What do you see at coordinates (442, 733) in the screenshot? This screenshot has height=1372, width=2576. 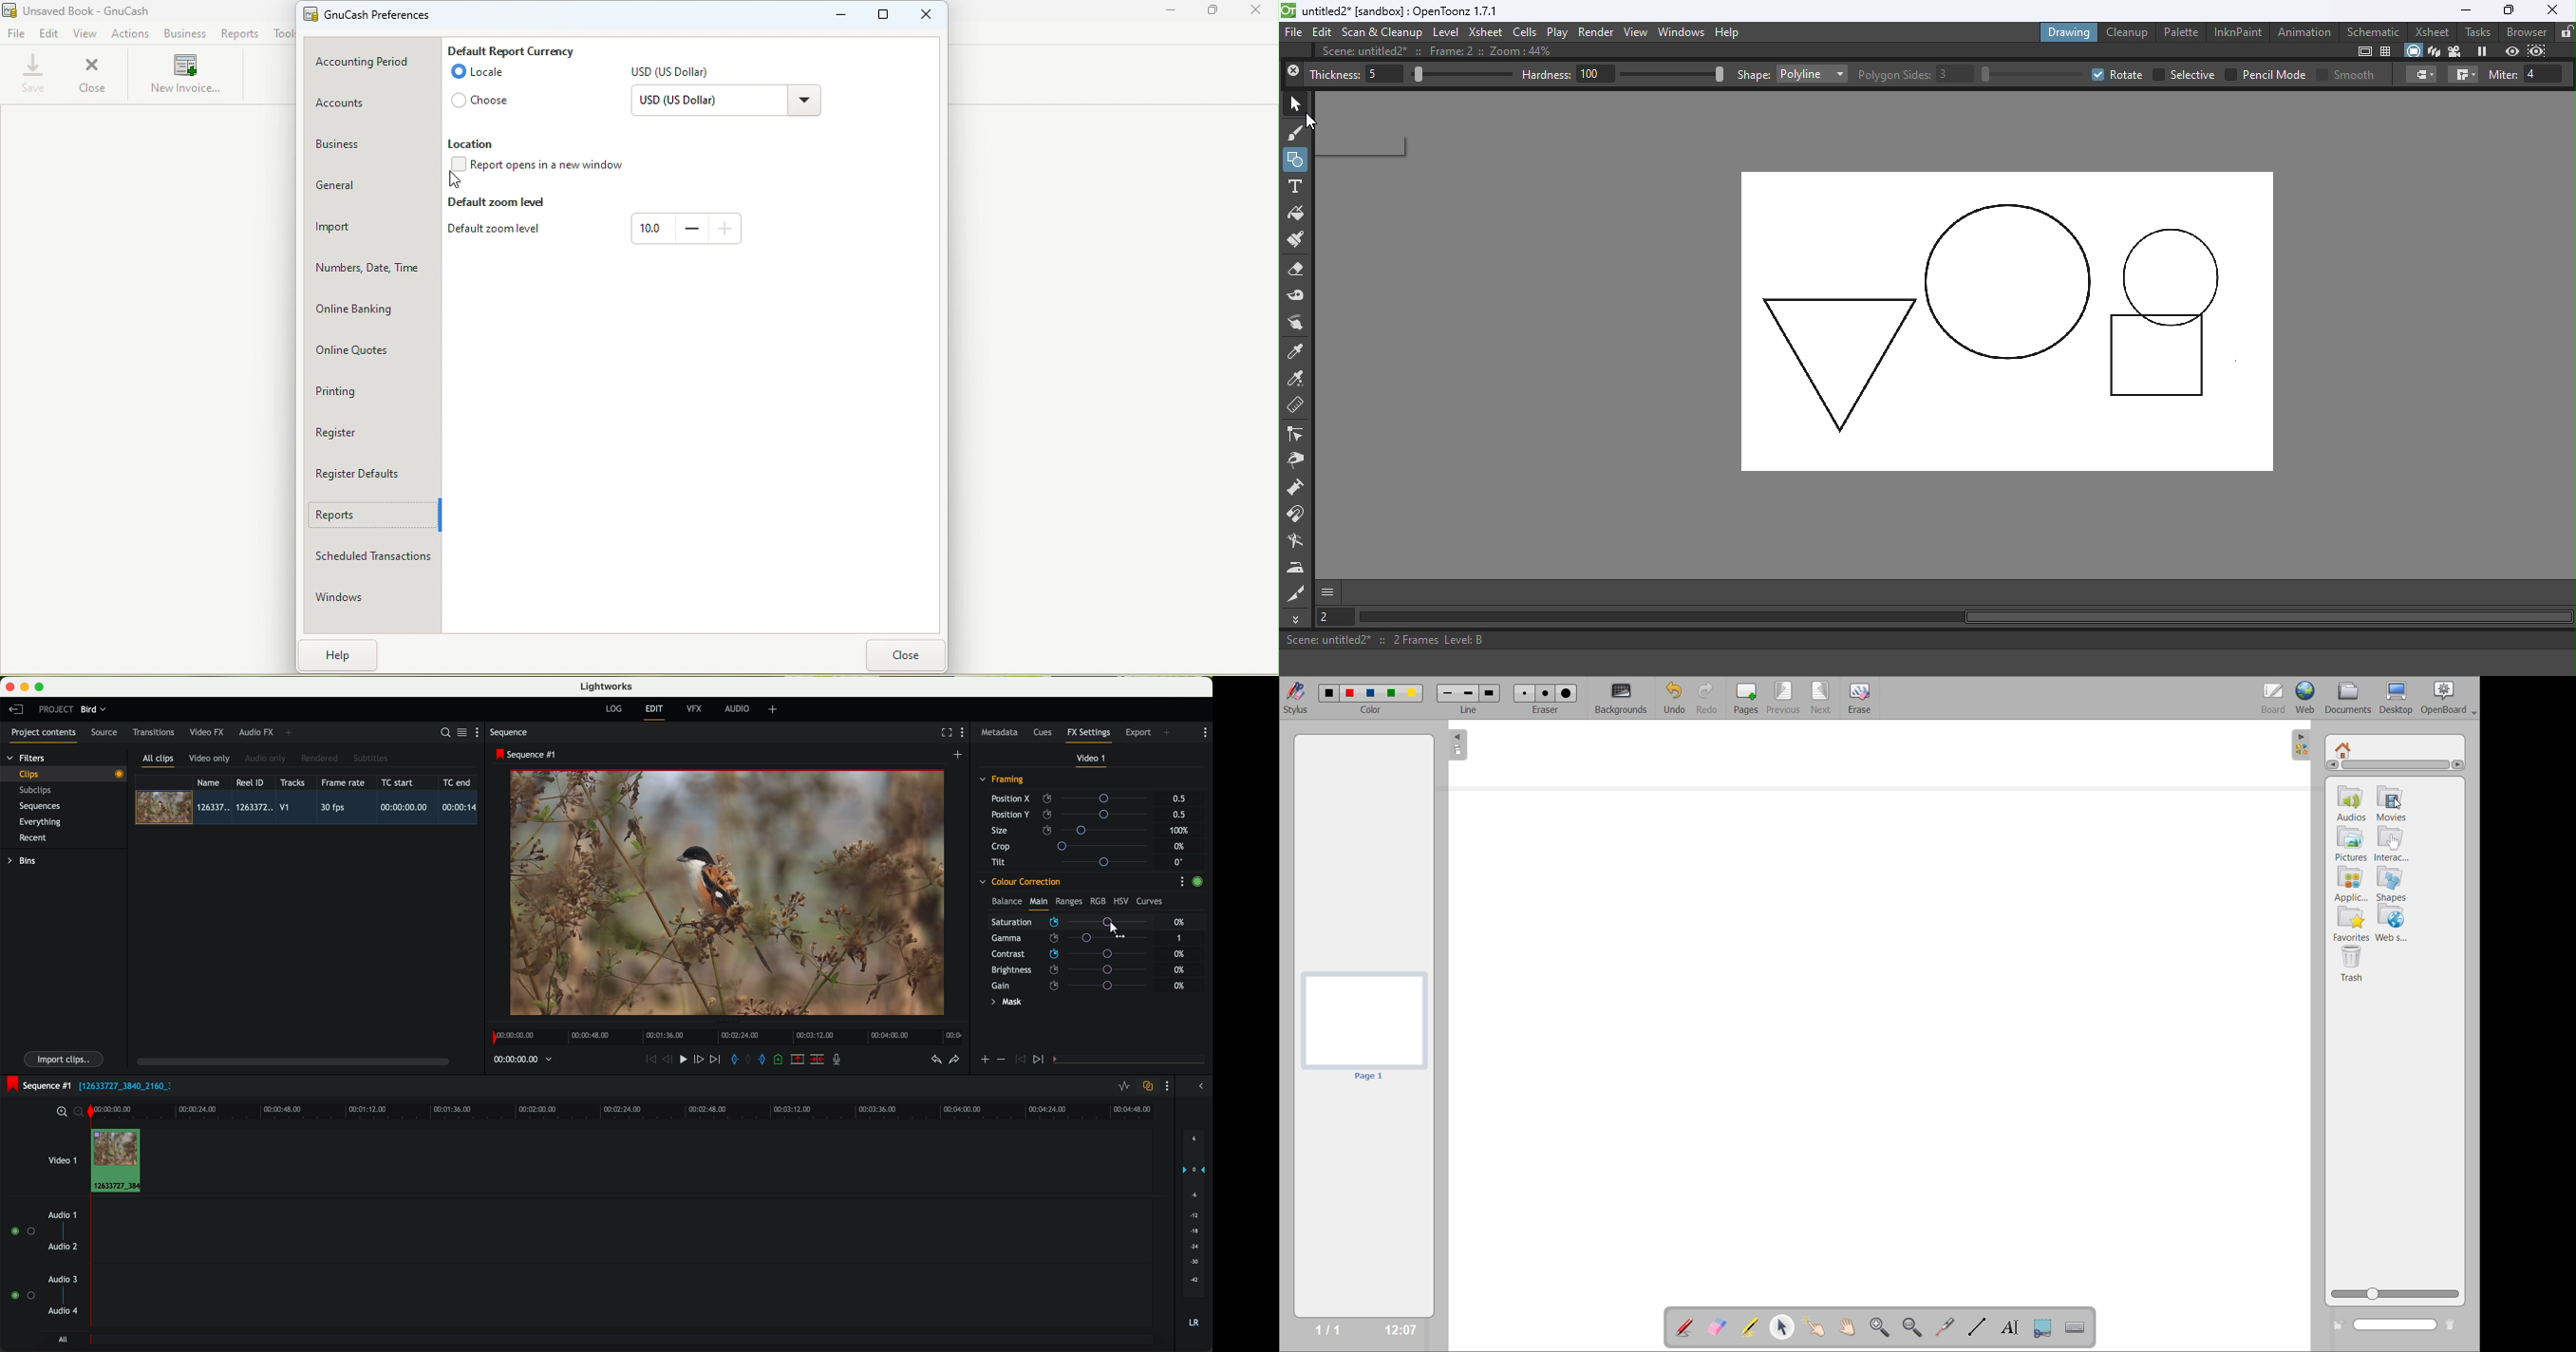 I see `search for assets or bins` at bounding box center [442, 733].